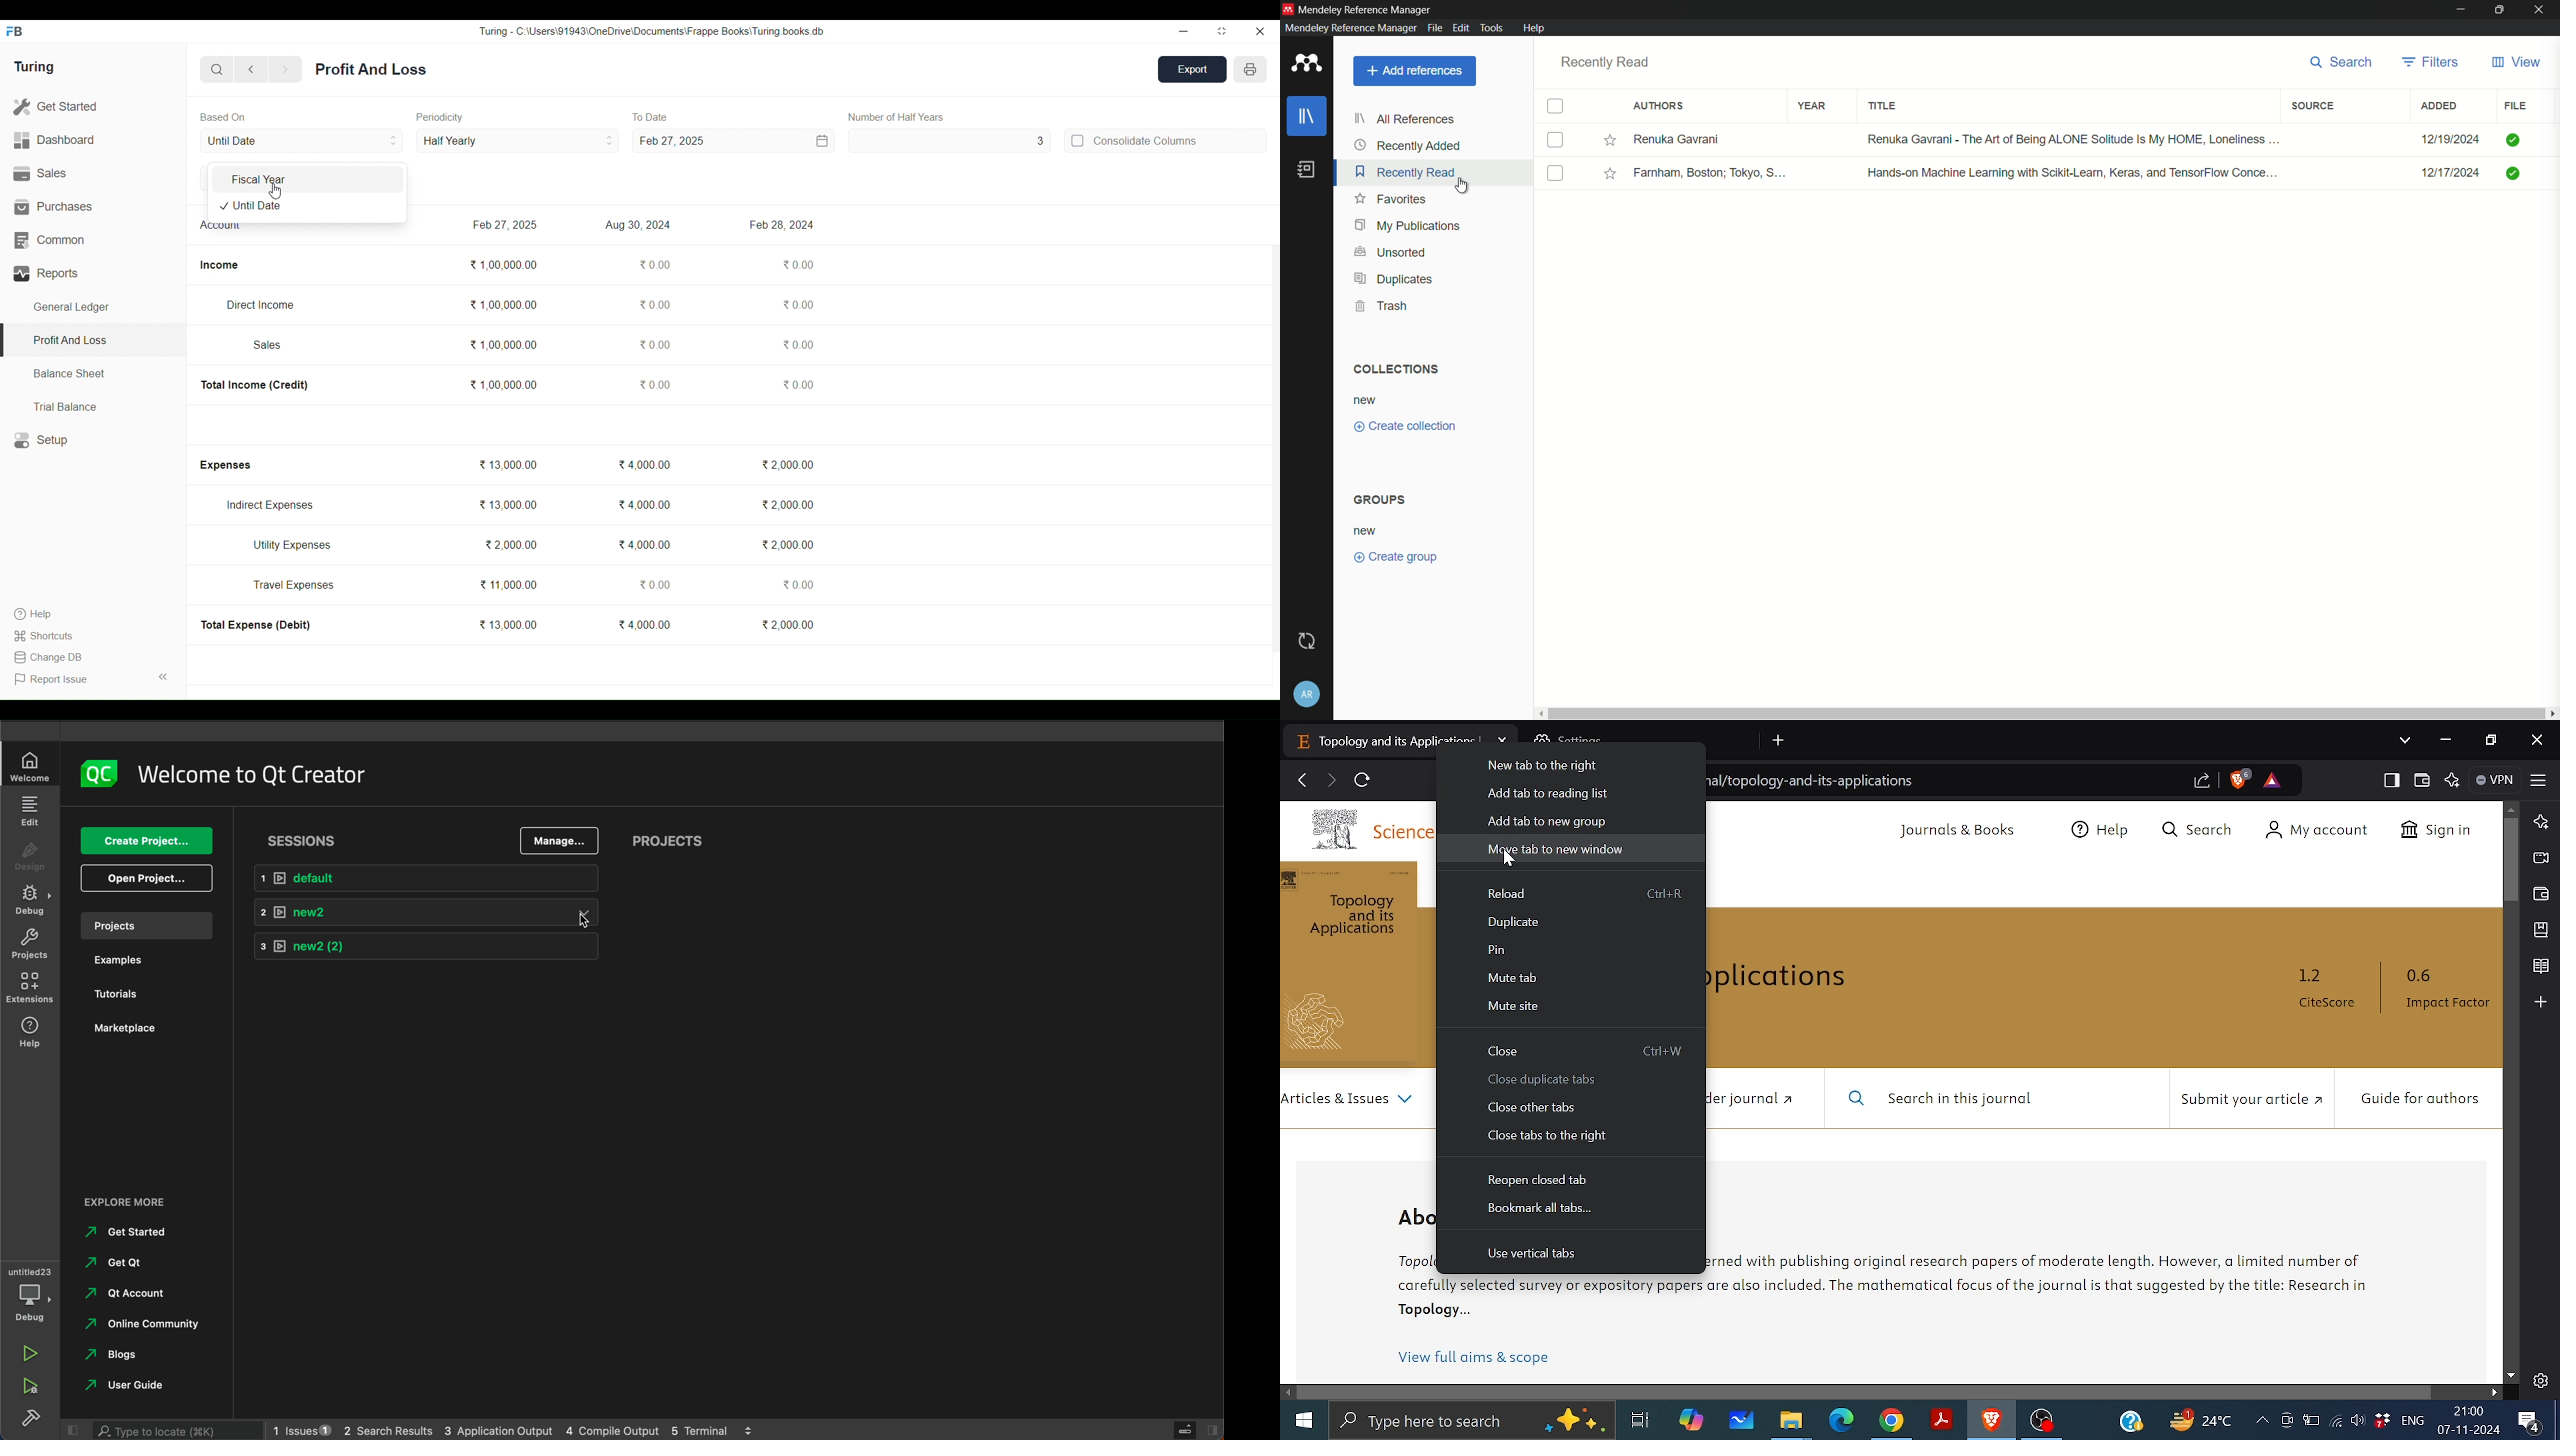 This screenshot has width=2576, height=1456. I want to click on new, so click(1369, 401).